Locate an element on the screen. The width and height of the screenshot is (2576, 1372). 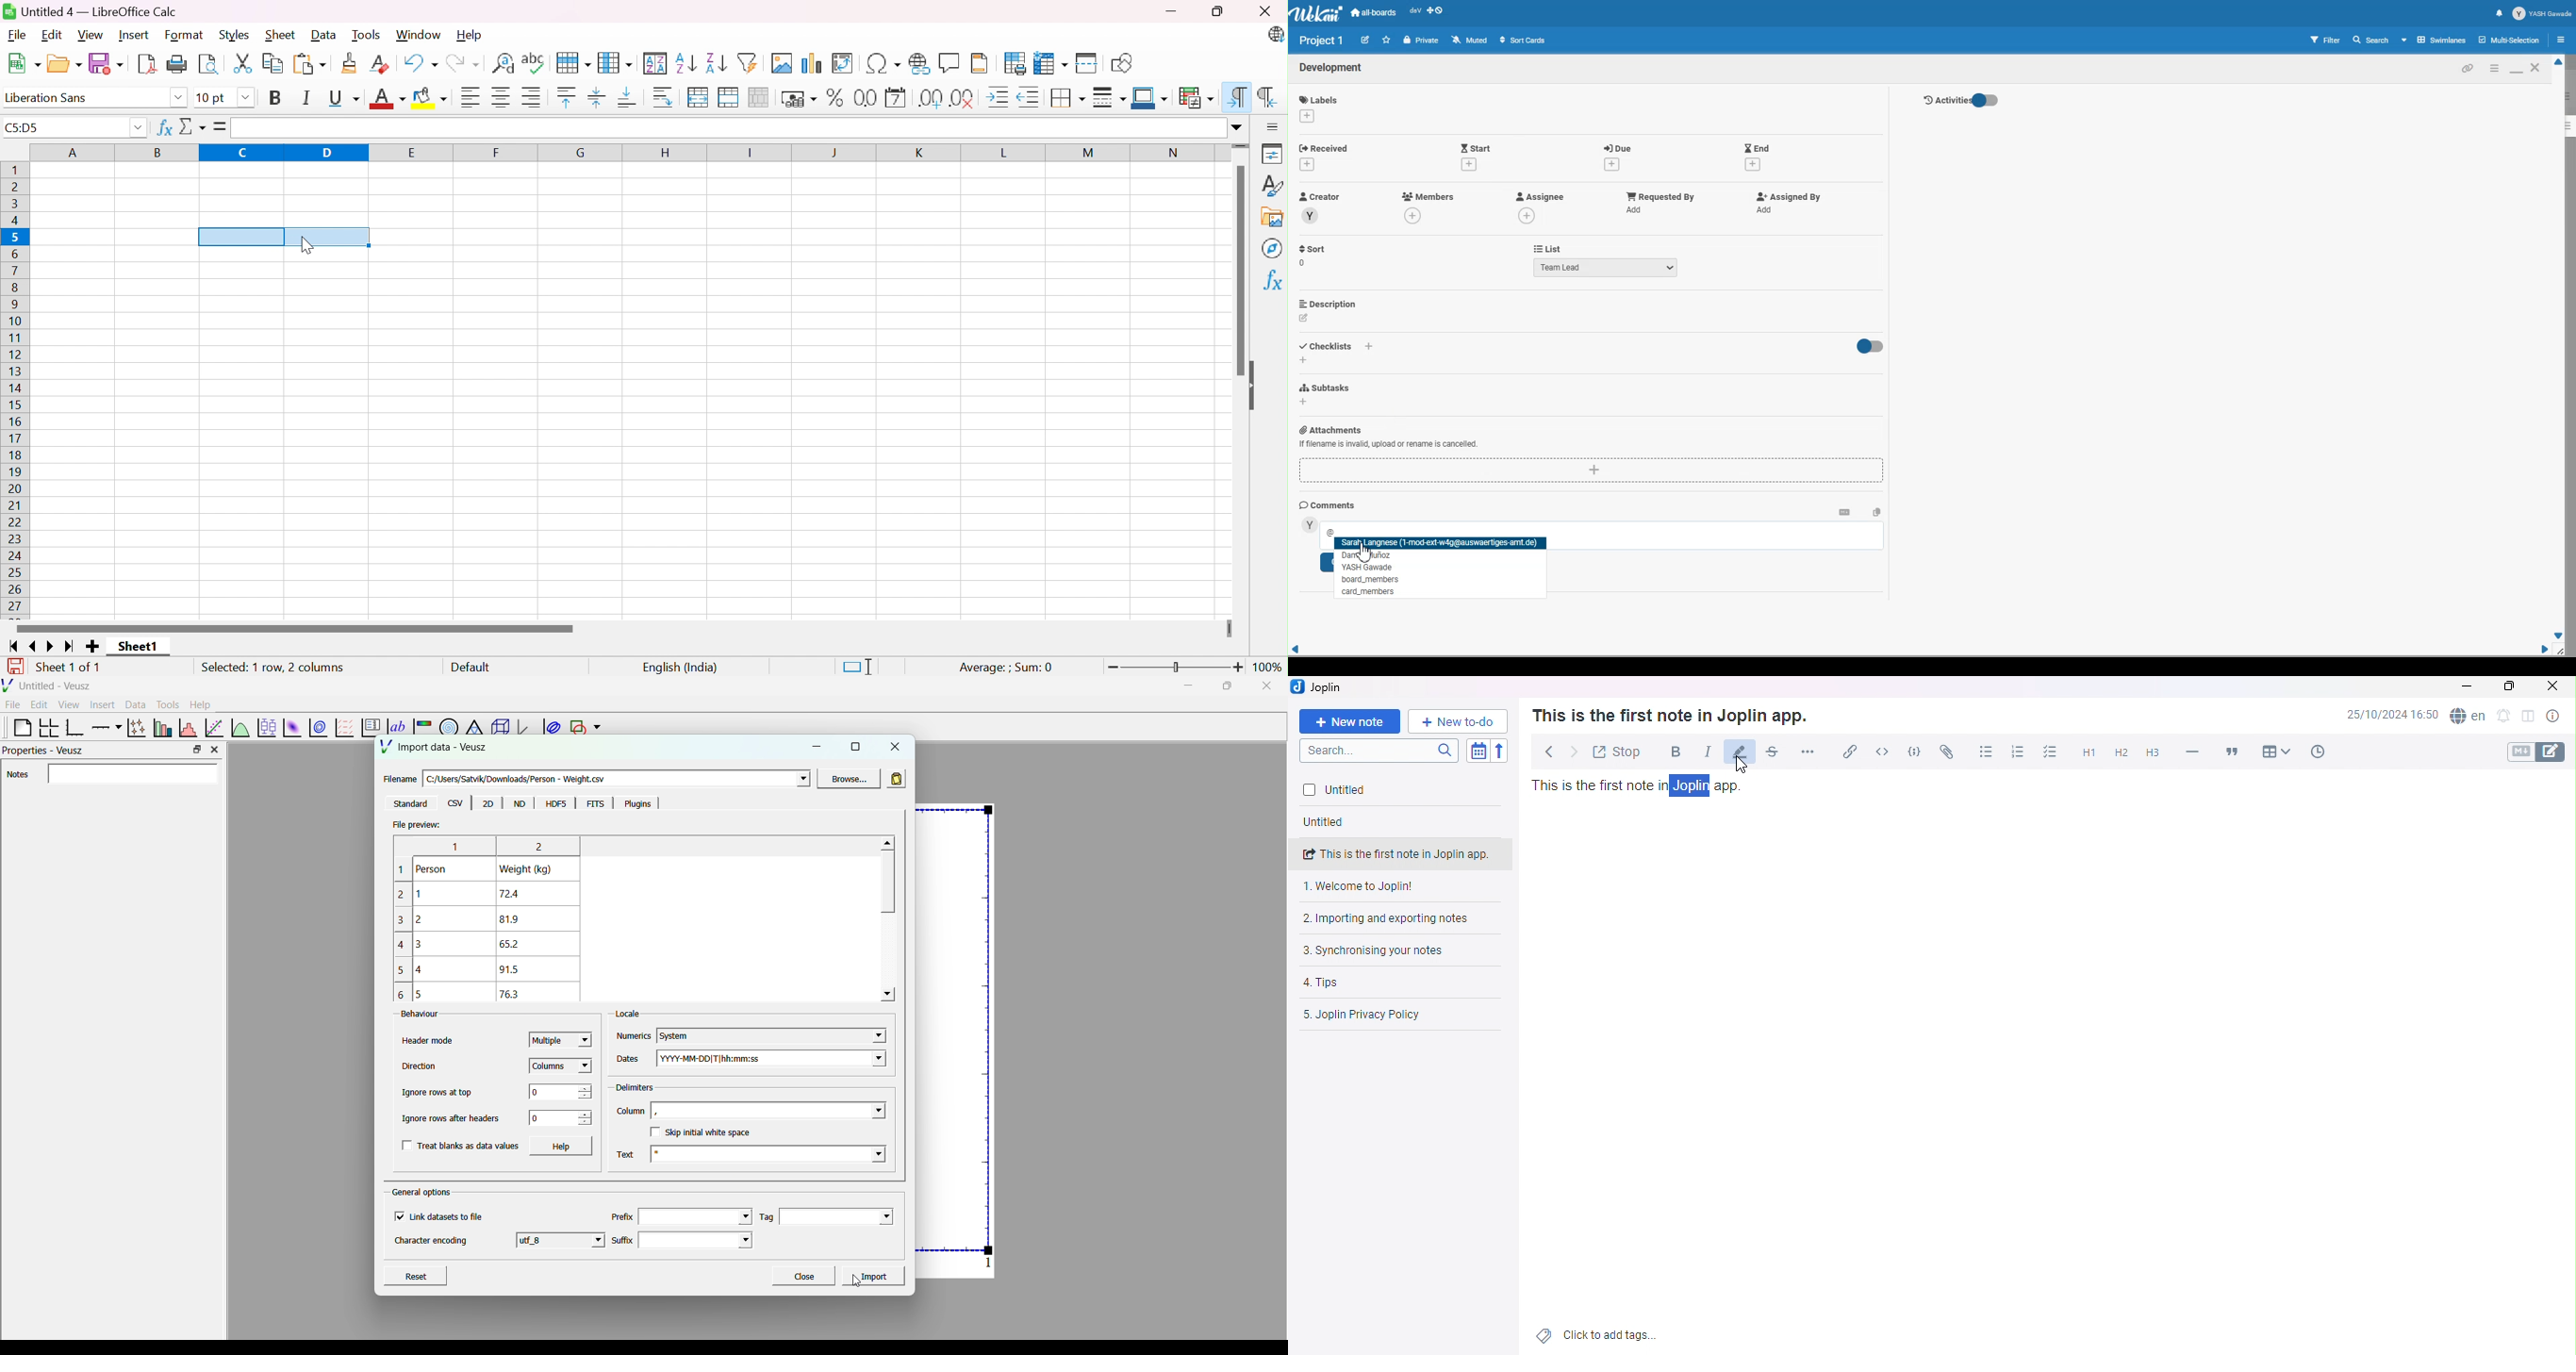
The document has been modified. Click to save the document. is located at coordinates (15, 666).